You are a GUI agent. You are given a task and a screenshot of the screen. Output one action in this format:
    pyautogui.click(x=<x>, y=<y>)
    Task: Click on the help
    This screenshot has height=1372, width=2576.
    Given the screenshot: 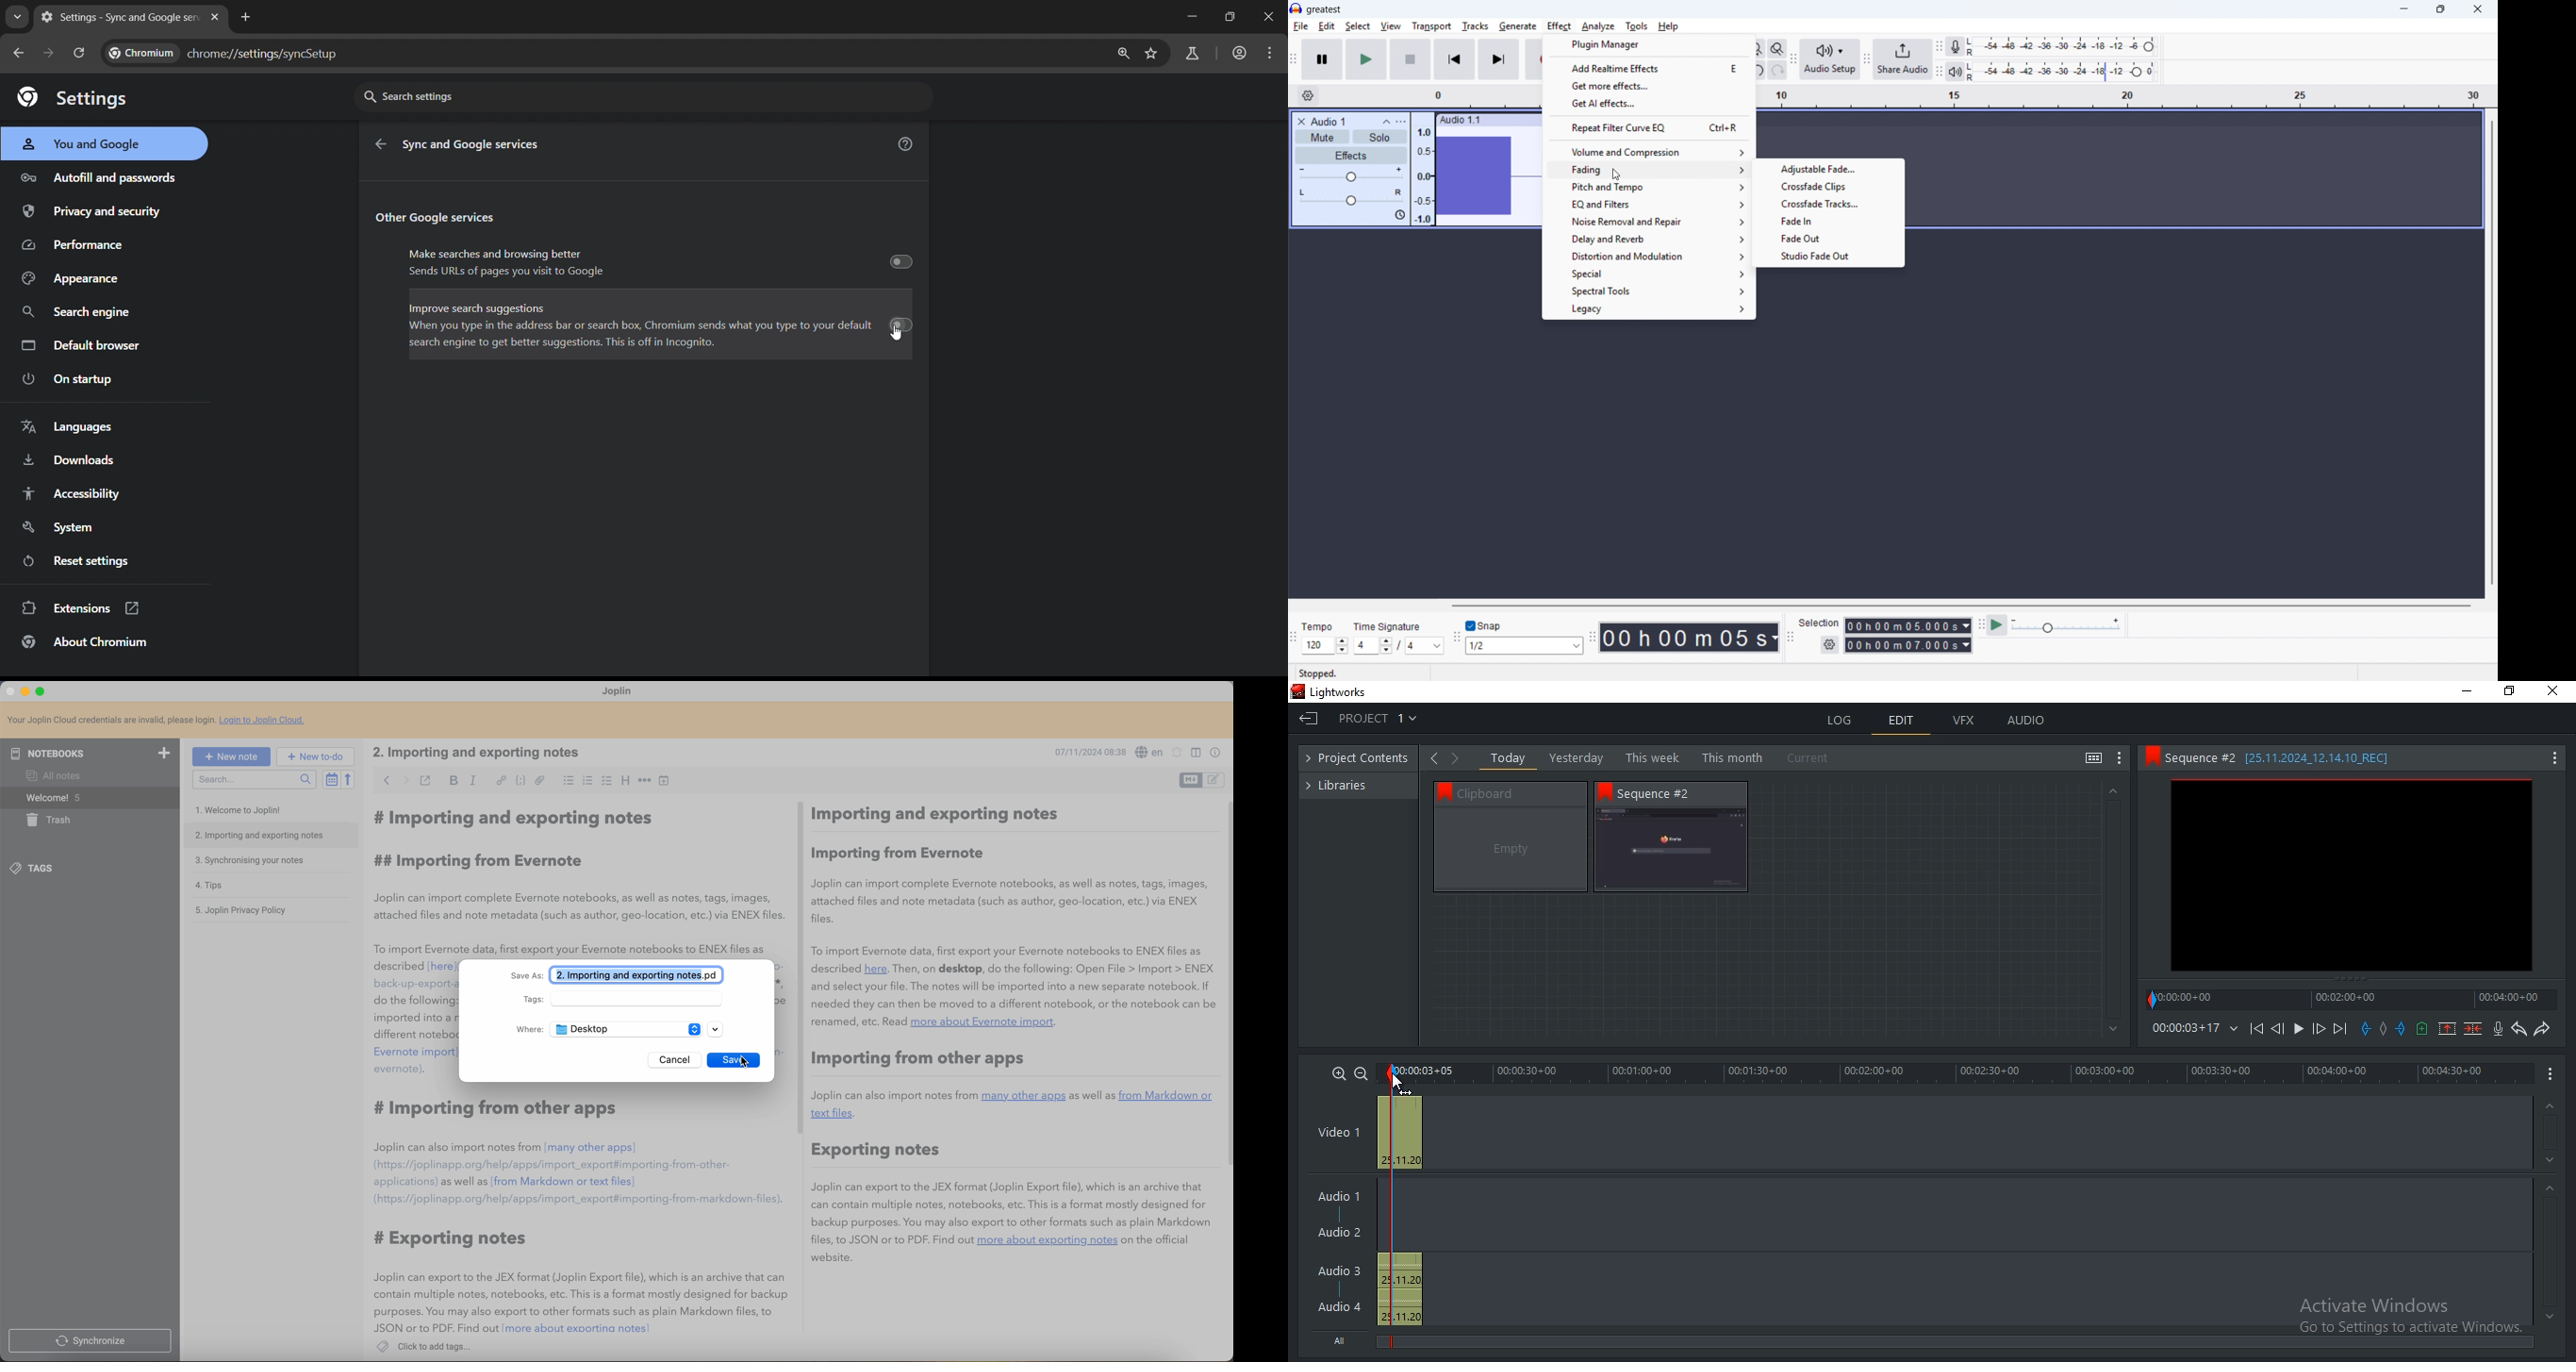 What is the action you would take?
    pyautogui.click(x=906, y=144)
    